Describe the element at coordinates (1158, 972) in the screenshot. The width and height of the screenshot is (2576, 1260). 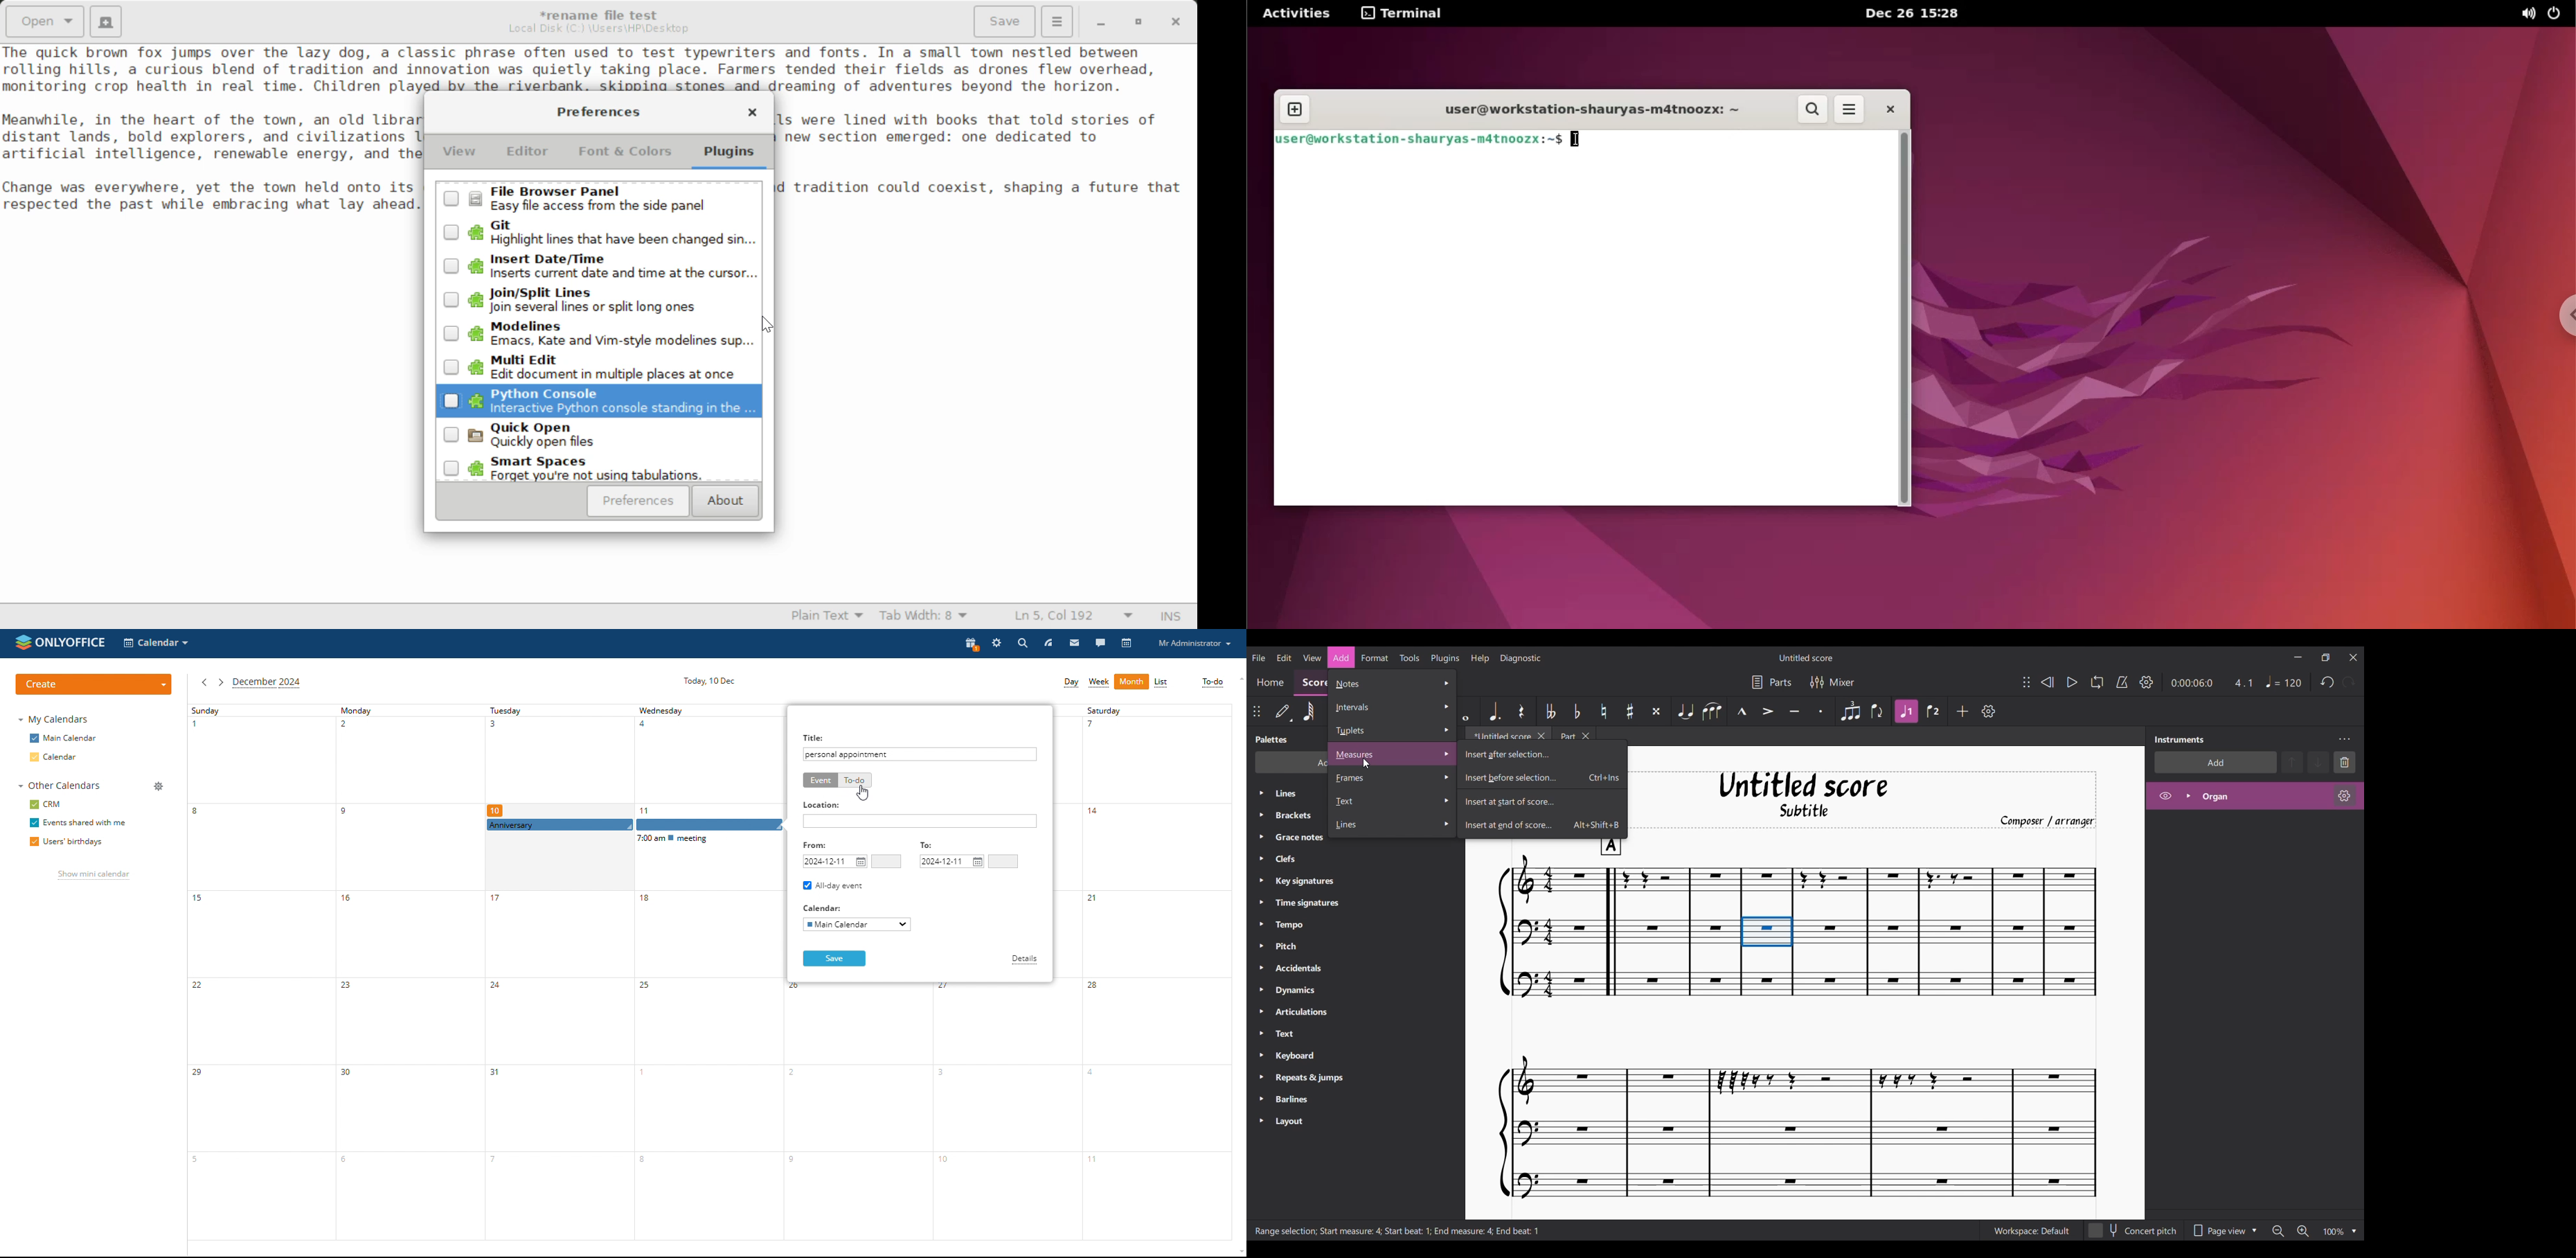
I see `saturday` at that location.